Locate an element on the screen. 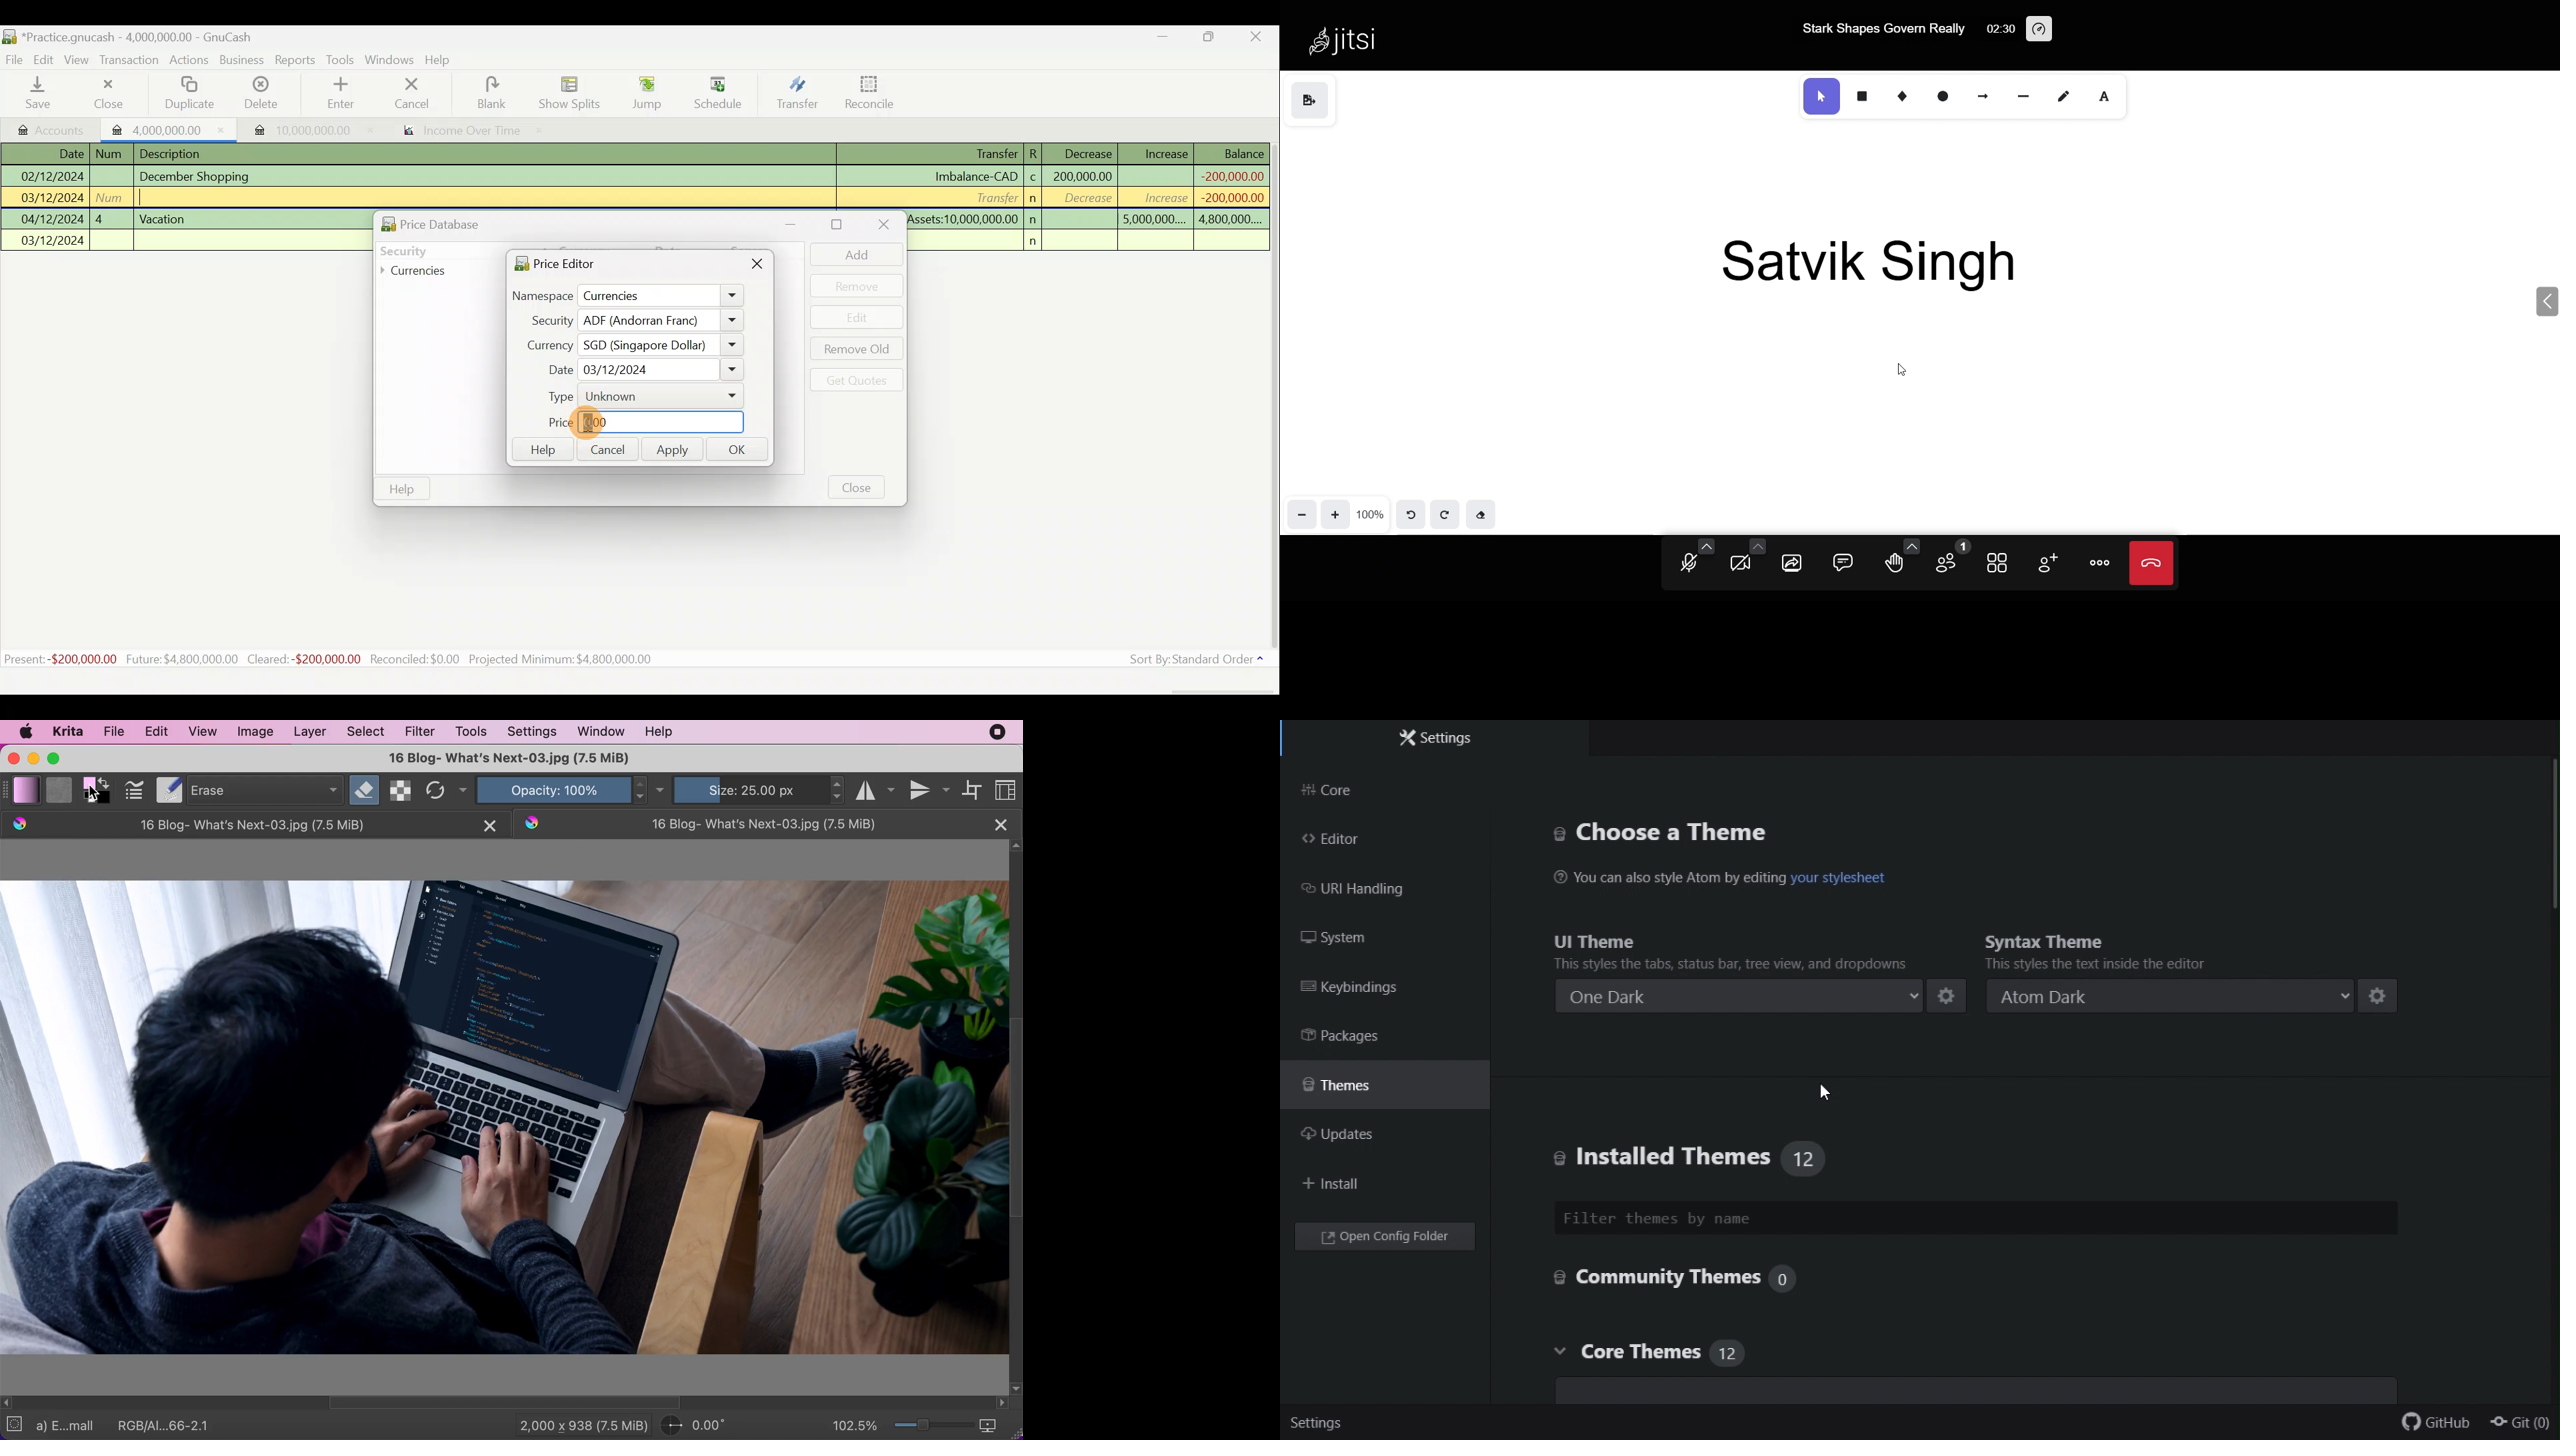 Image resolution: width=2576 pixels, height=1456 pixels. invite people is located at coordinates (2044, 562).